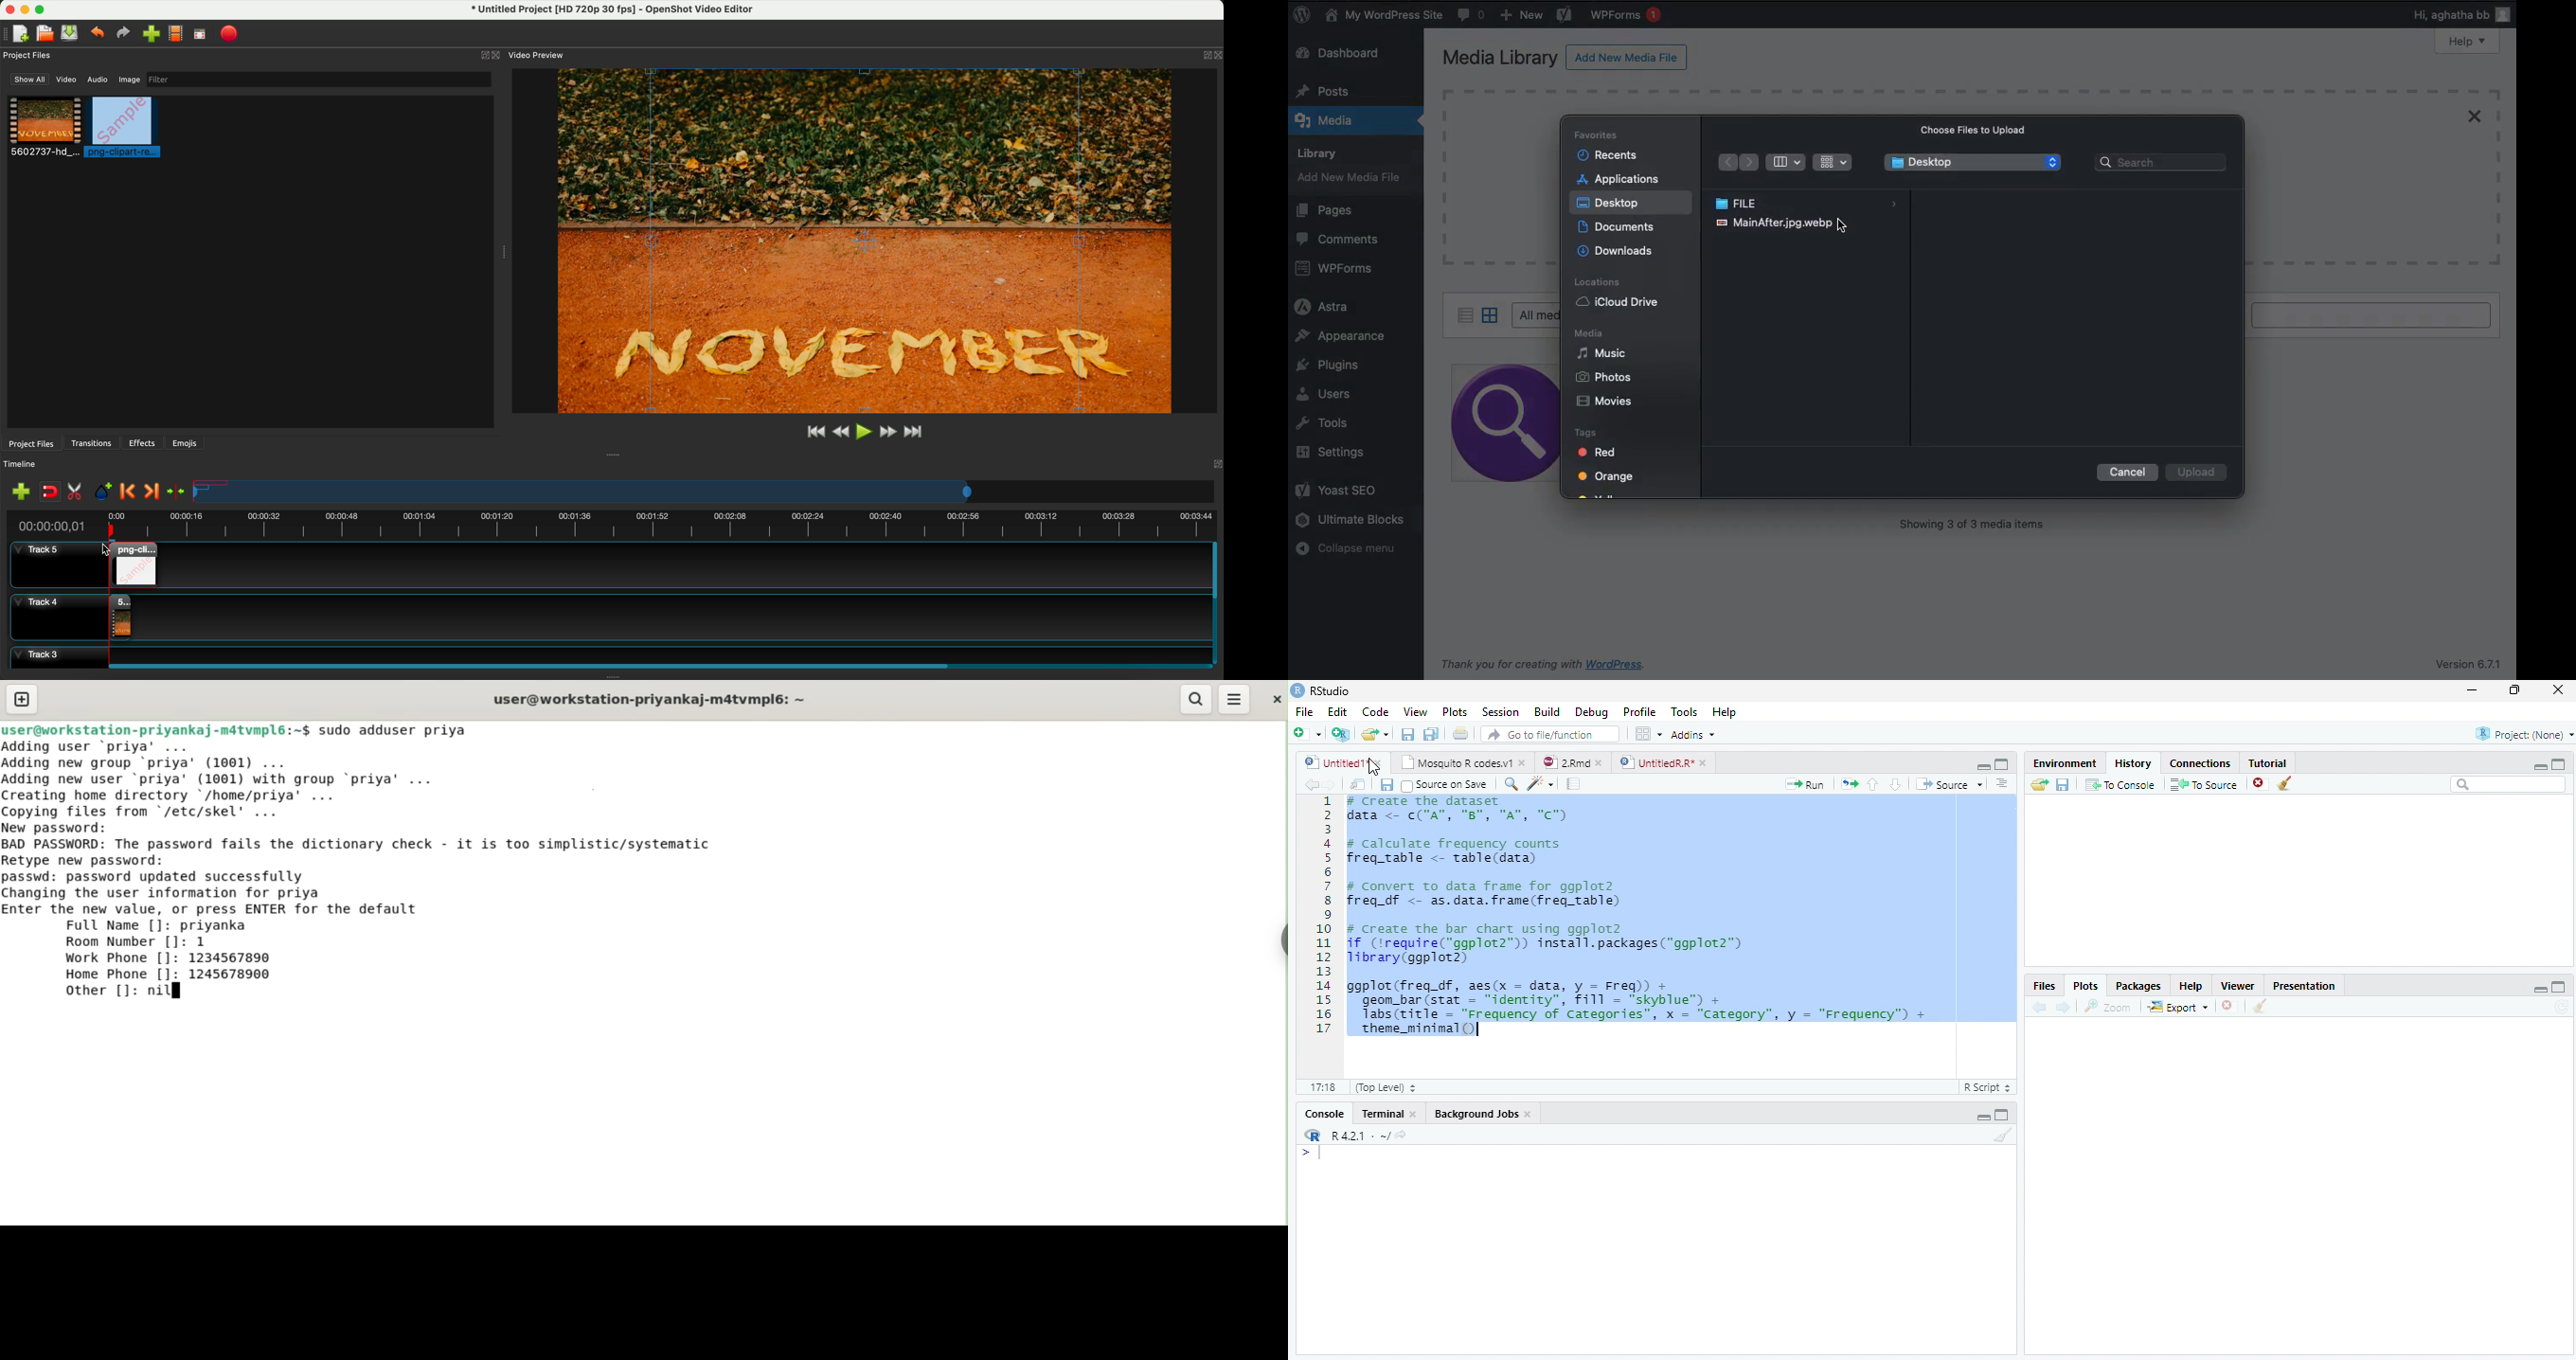 This screenshot has width=2576, height=1372. What do you see at coordinates (151, 492) in the screenshot?
I see `next marker` at bounding box center [151, 492].